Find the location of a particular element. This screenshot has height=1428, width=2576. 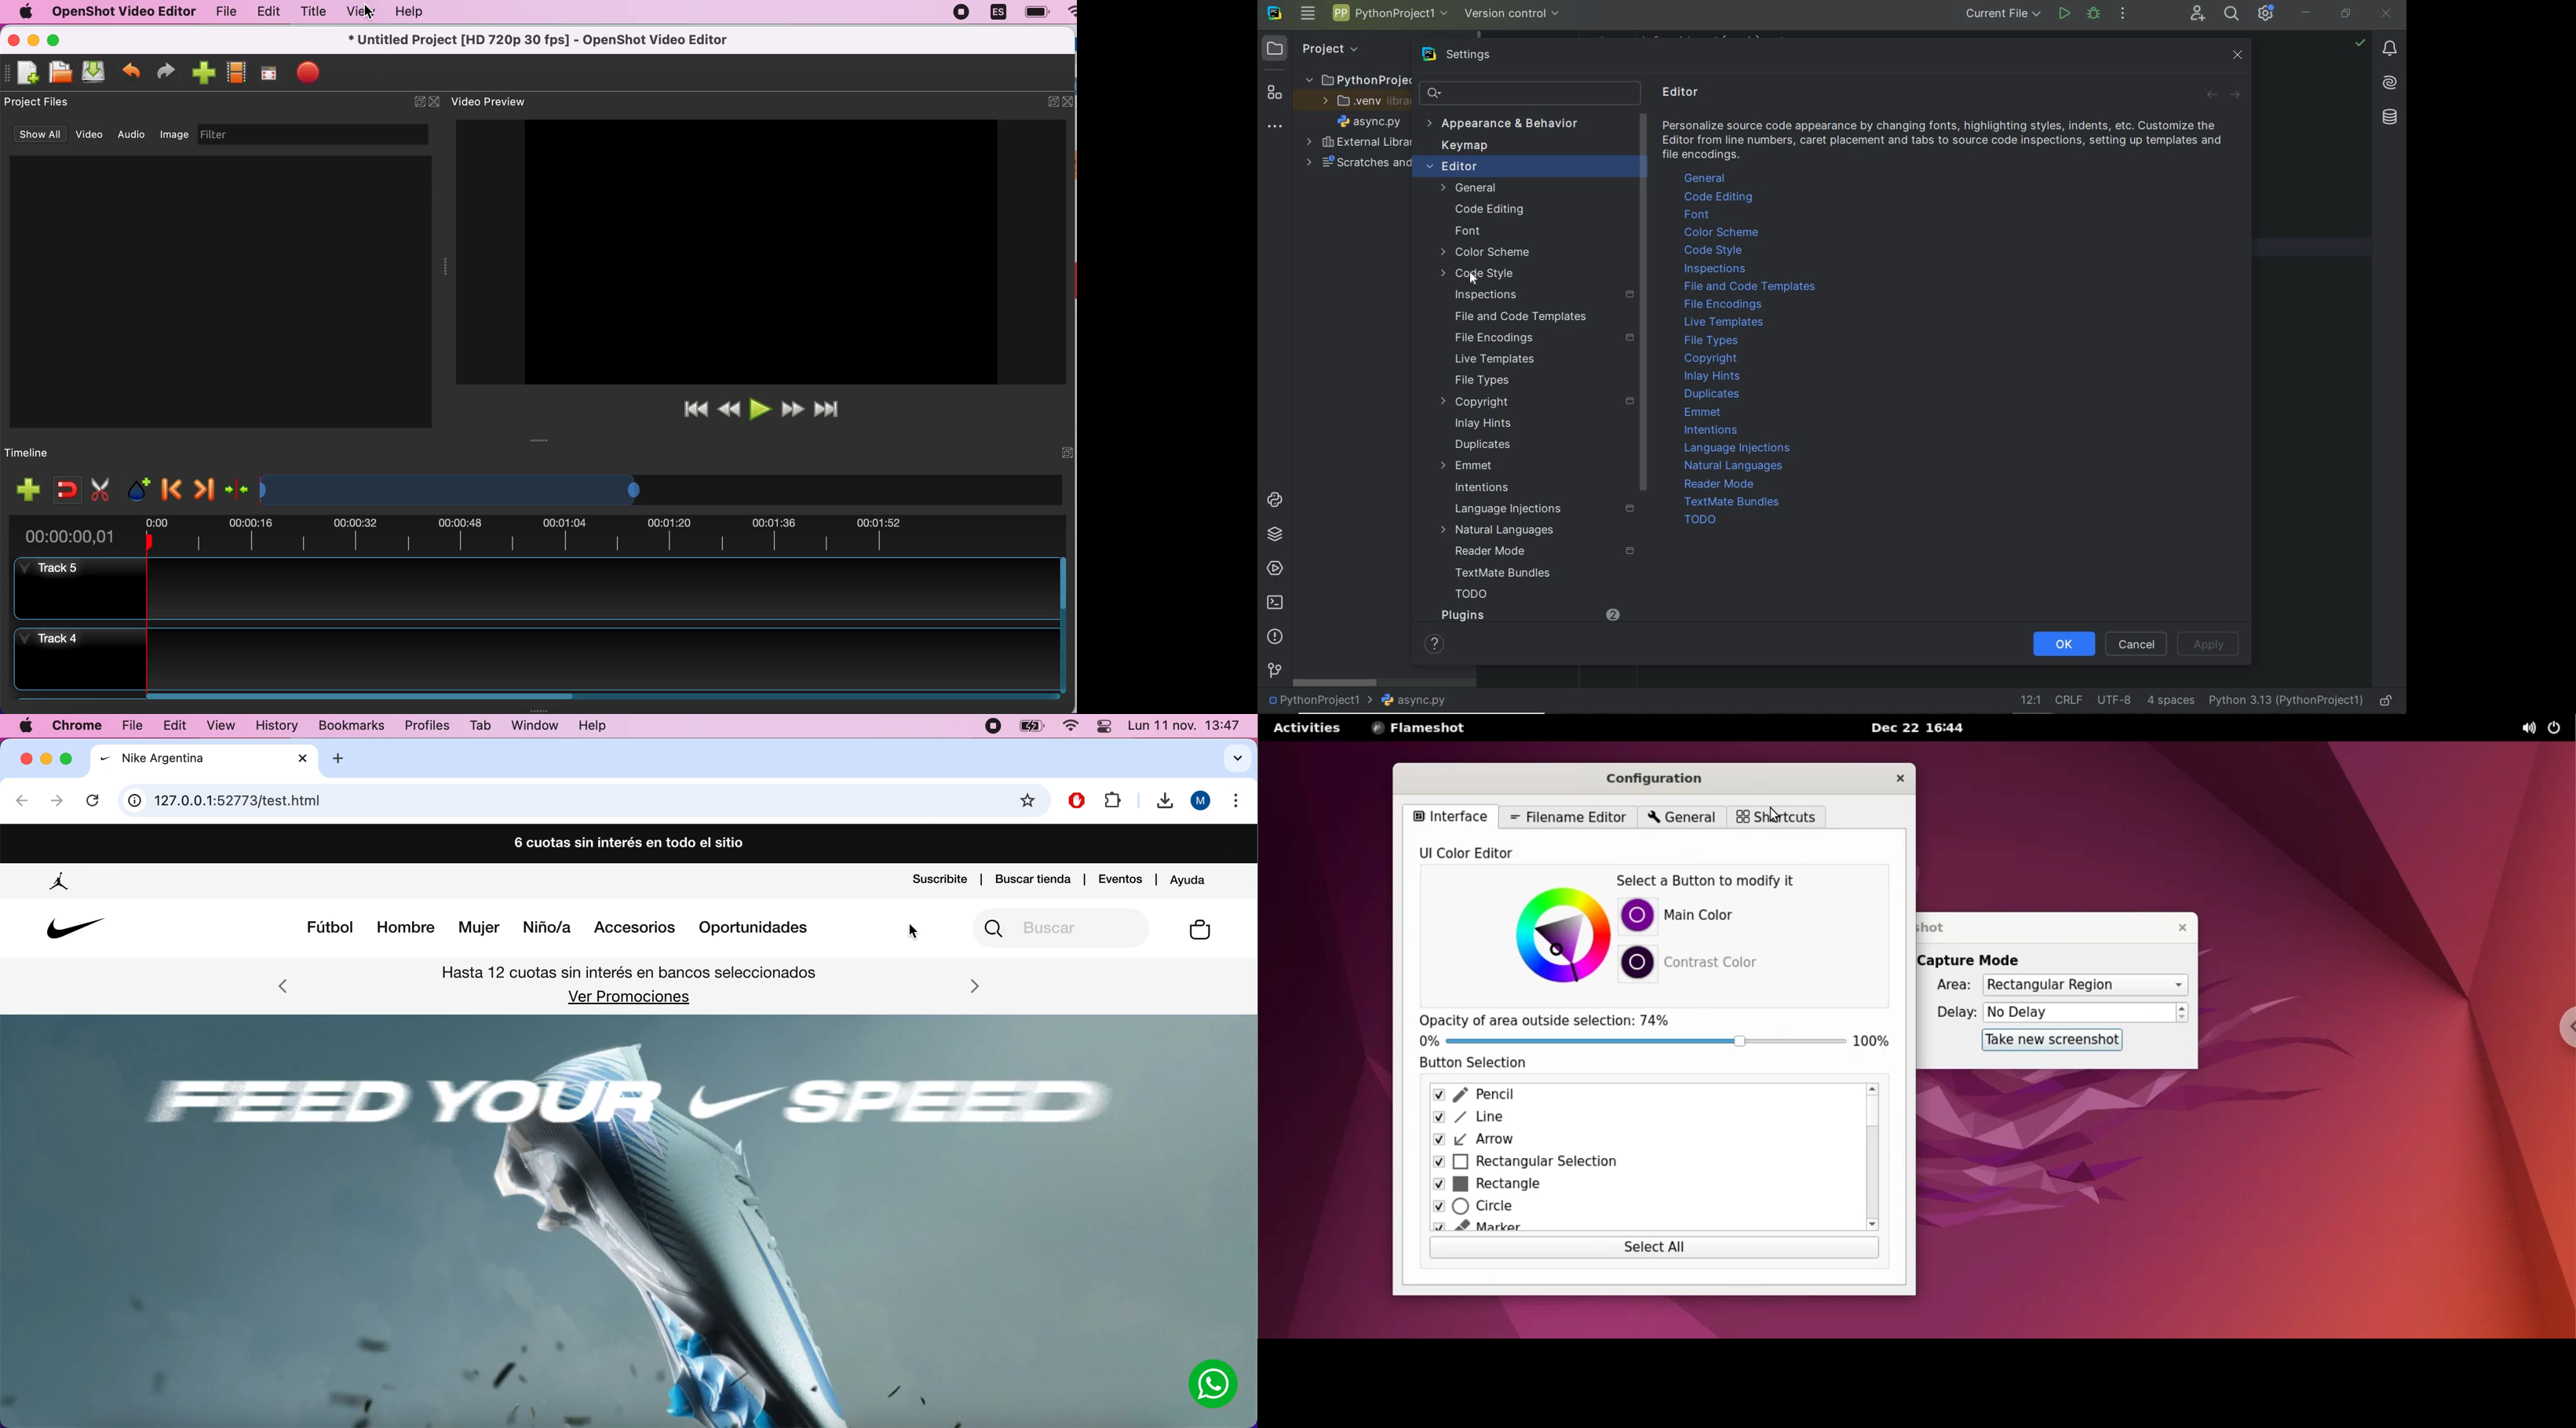

search everywhere is located at coordinates (2233, 15).